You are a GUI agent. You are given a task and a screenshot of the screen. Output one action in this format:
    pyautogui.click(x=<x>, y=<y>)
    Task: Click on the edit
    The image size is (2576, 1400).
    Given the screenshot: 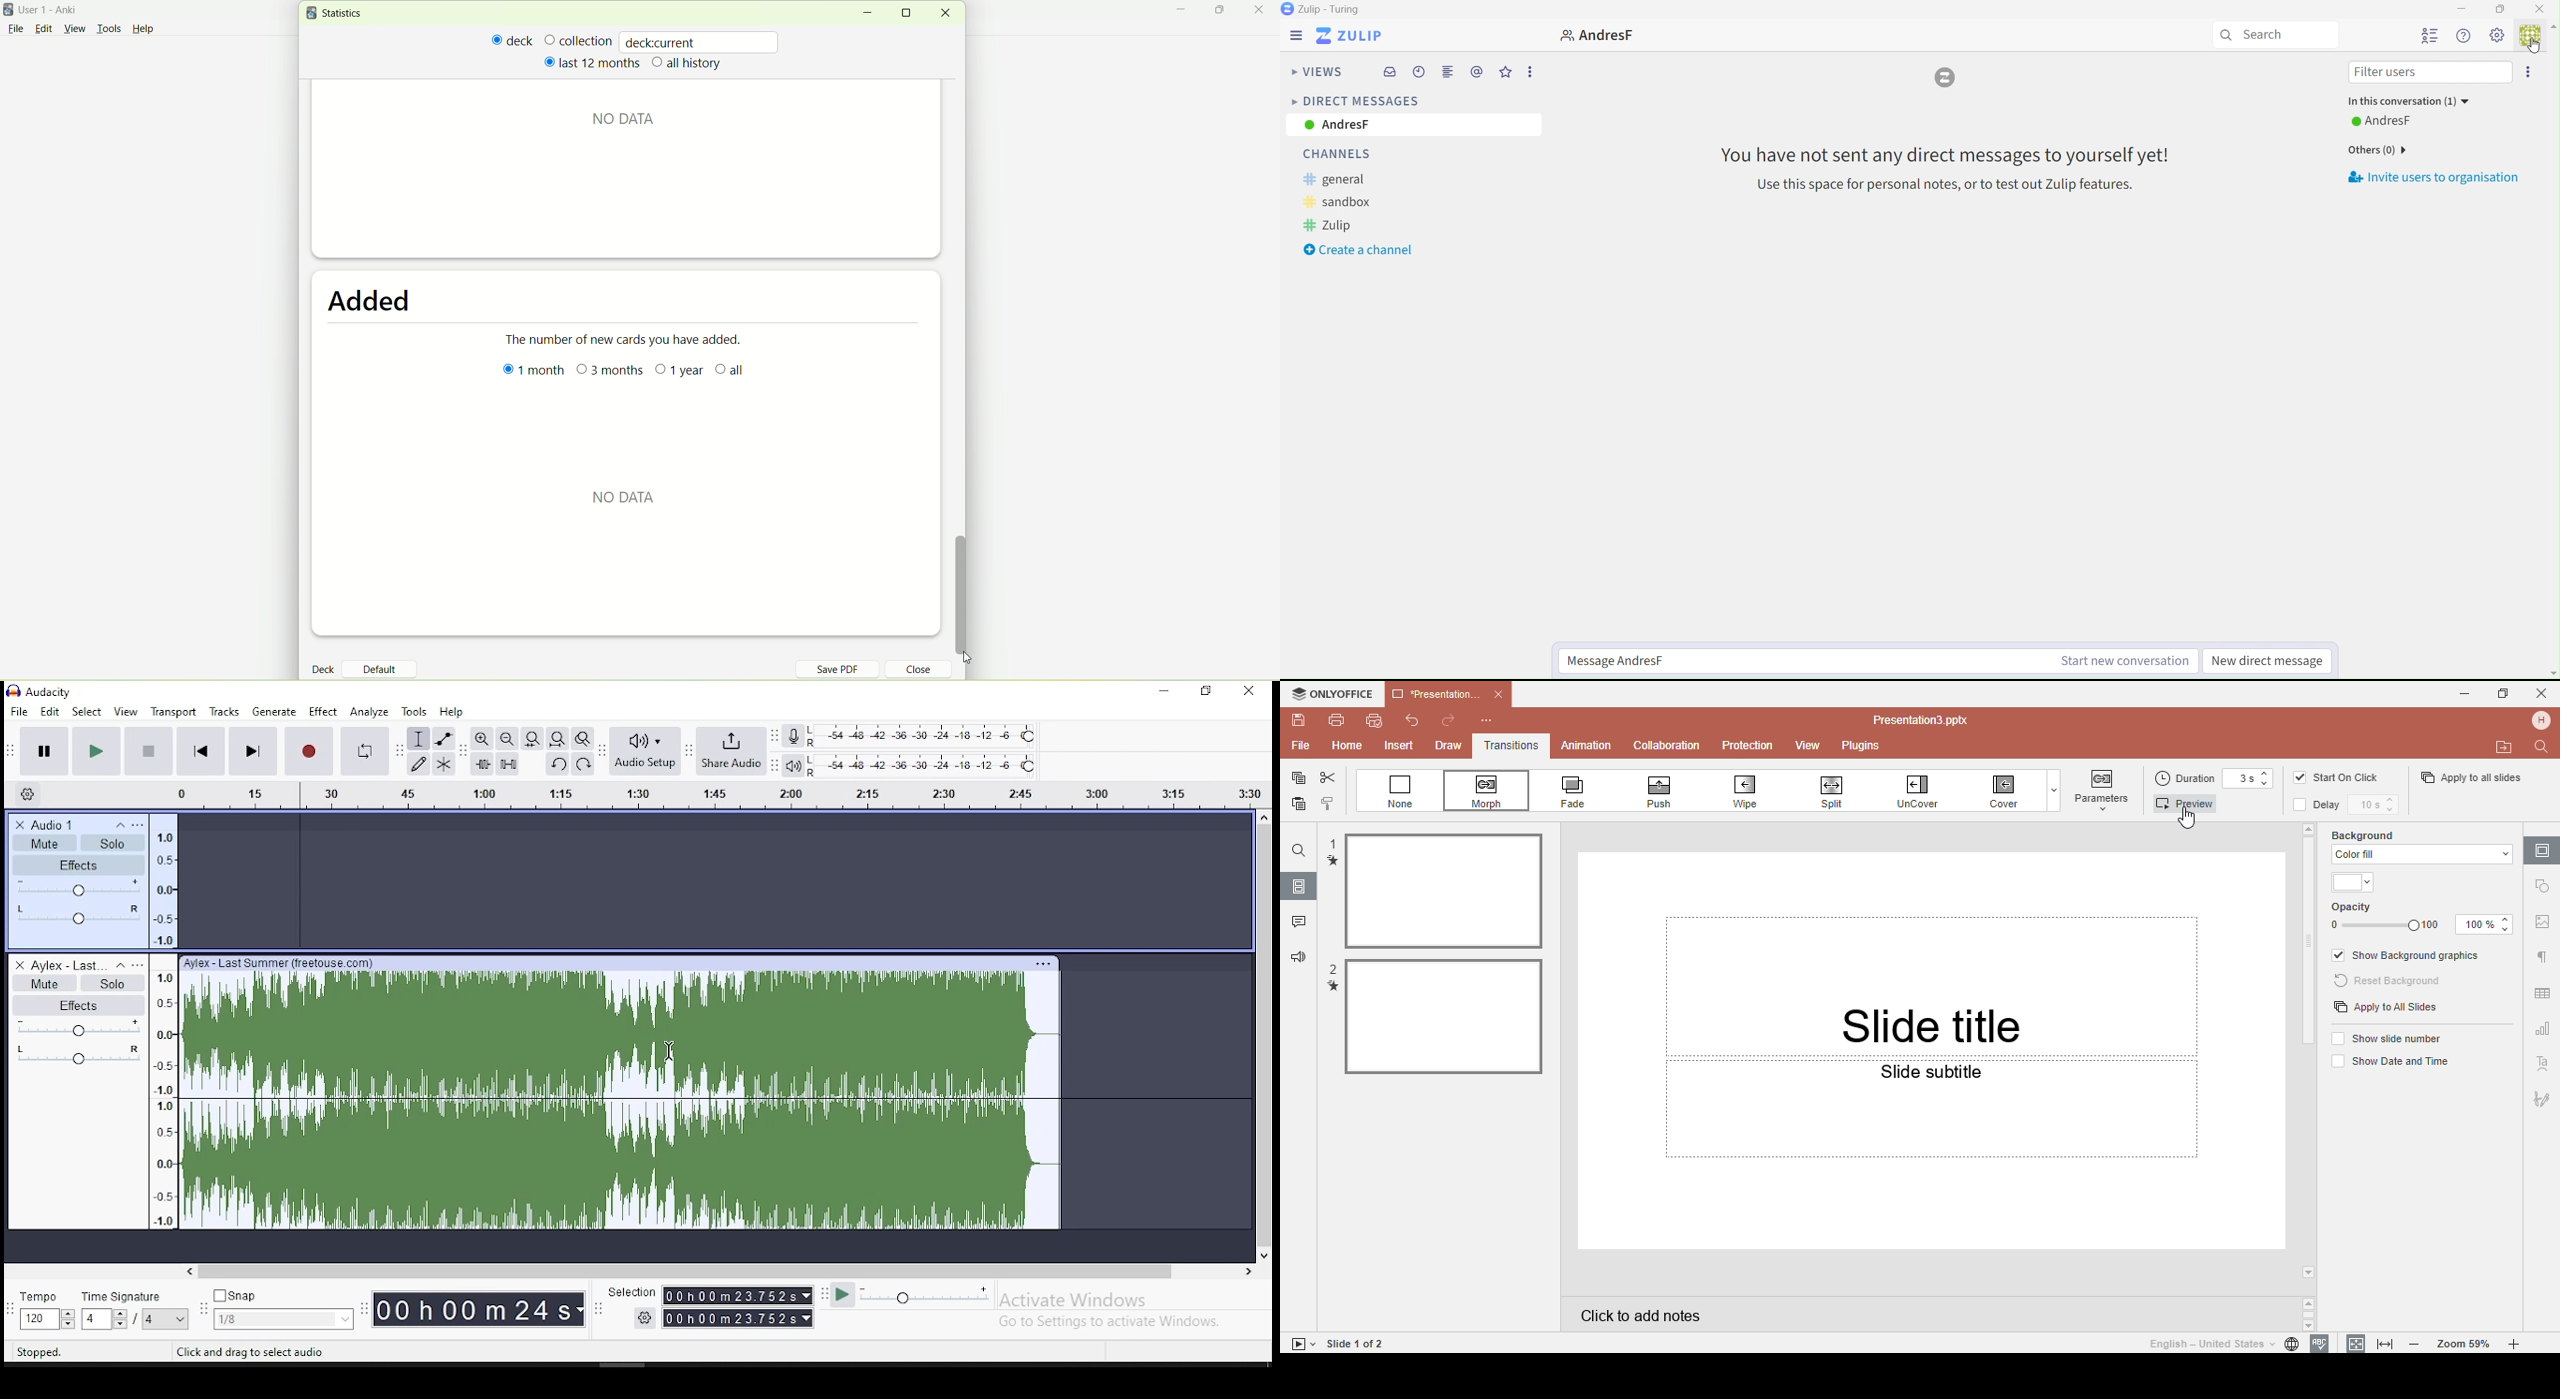 What is the action you would take?
    pyautogui.click(x=49, y=711)
    